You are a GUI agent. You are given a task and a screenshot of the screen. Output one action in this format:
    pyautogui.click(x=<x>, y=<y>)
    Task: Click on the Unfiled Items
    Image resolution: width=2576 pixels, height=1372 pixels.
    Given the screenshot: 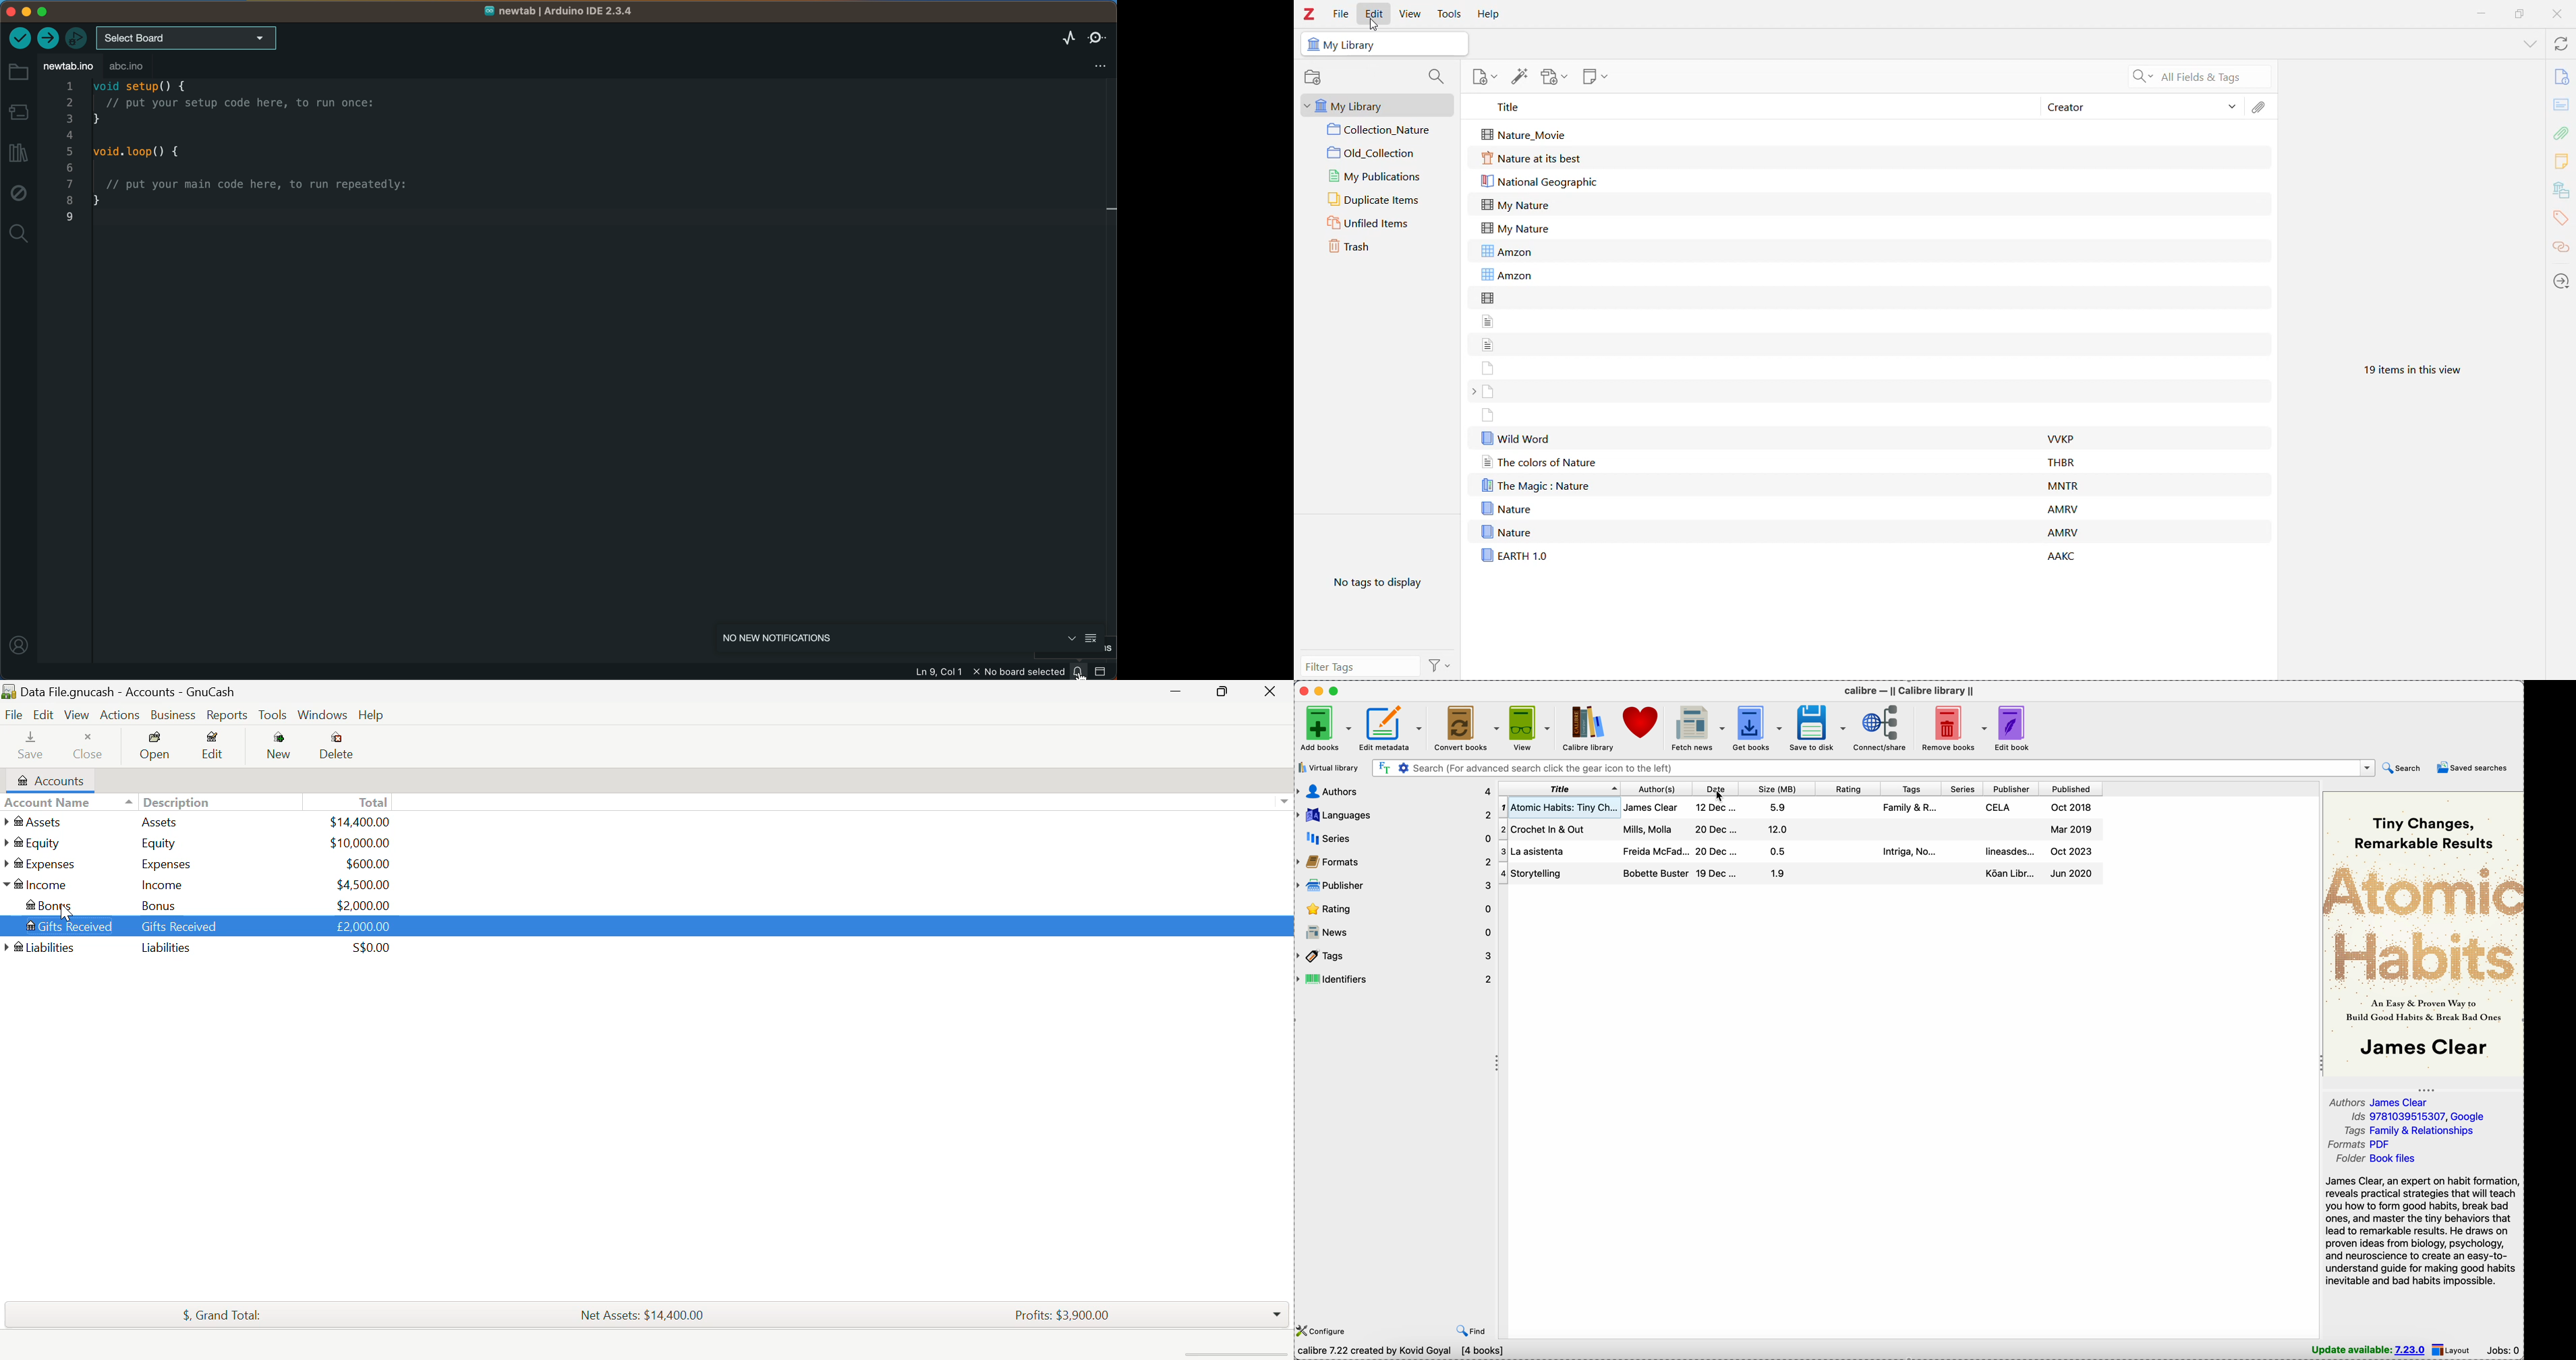 What is the action you would take?
    pyautogui.click(x=1378, y=224)
    